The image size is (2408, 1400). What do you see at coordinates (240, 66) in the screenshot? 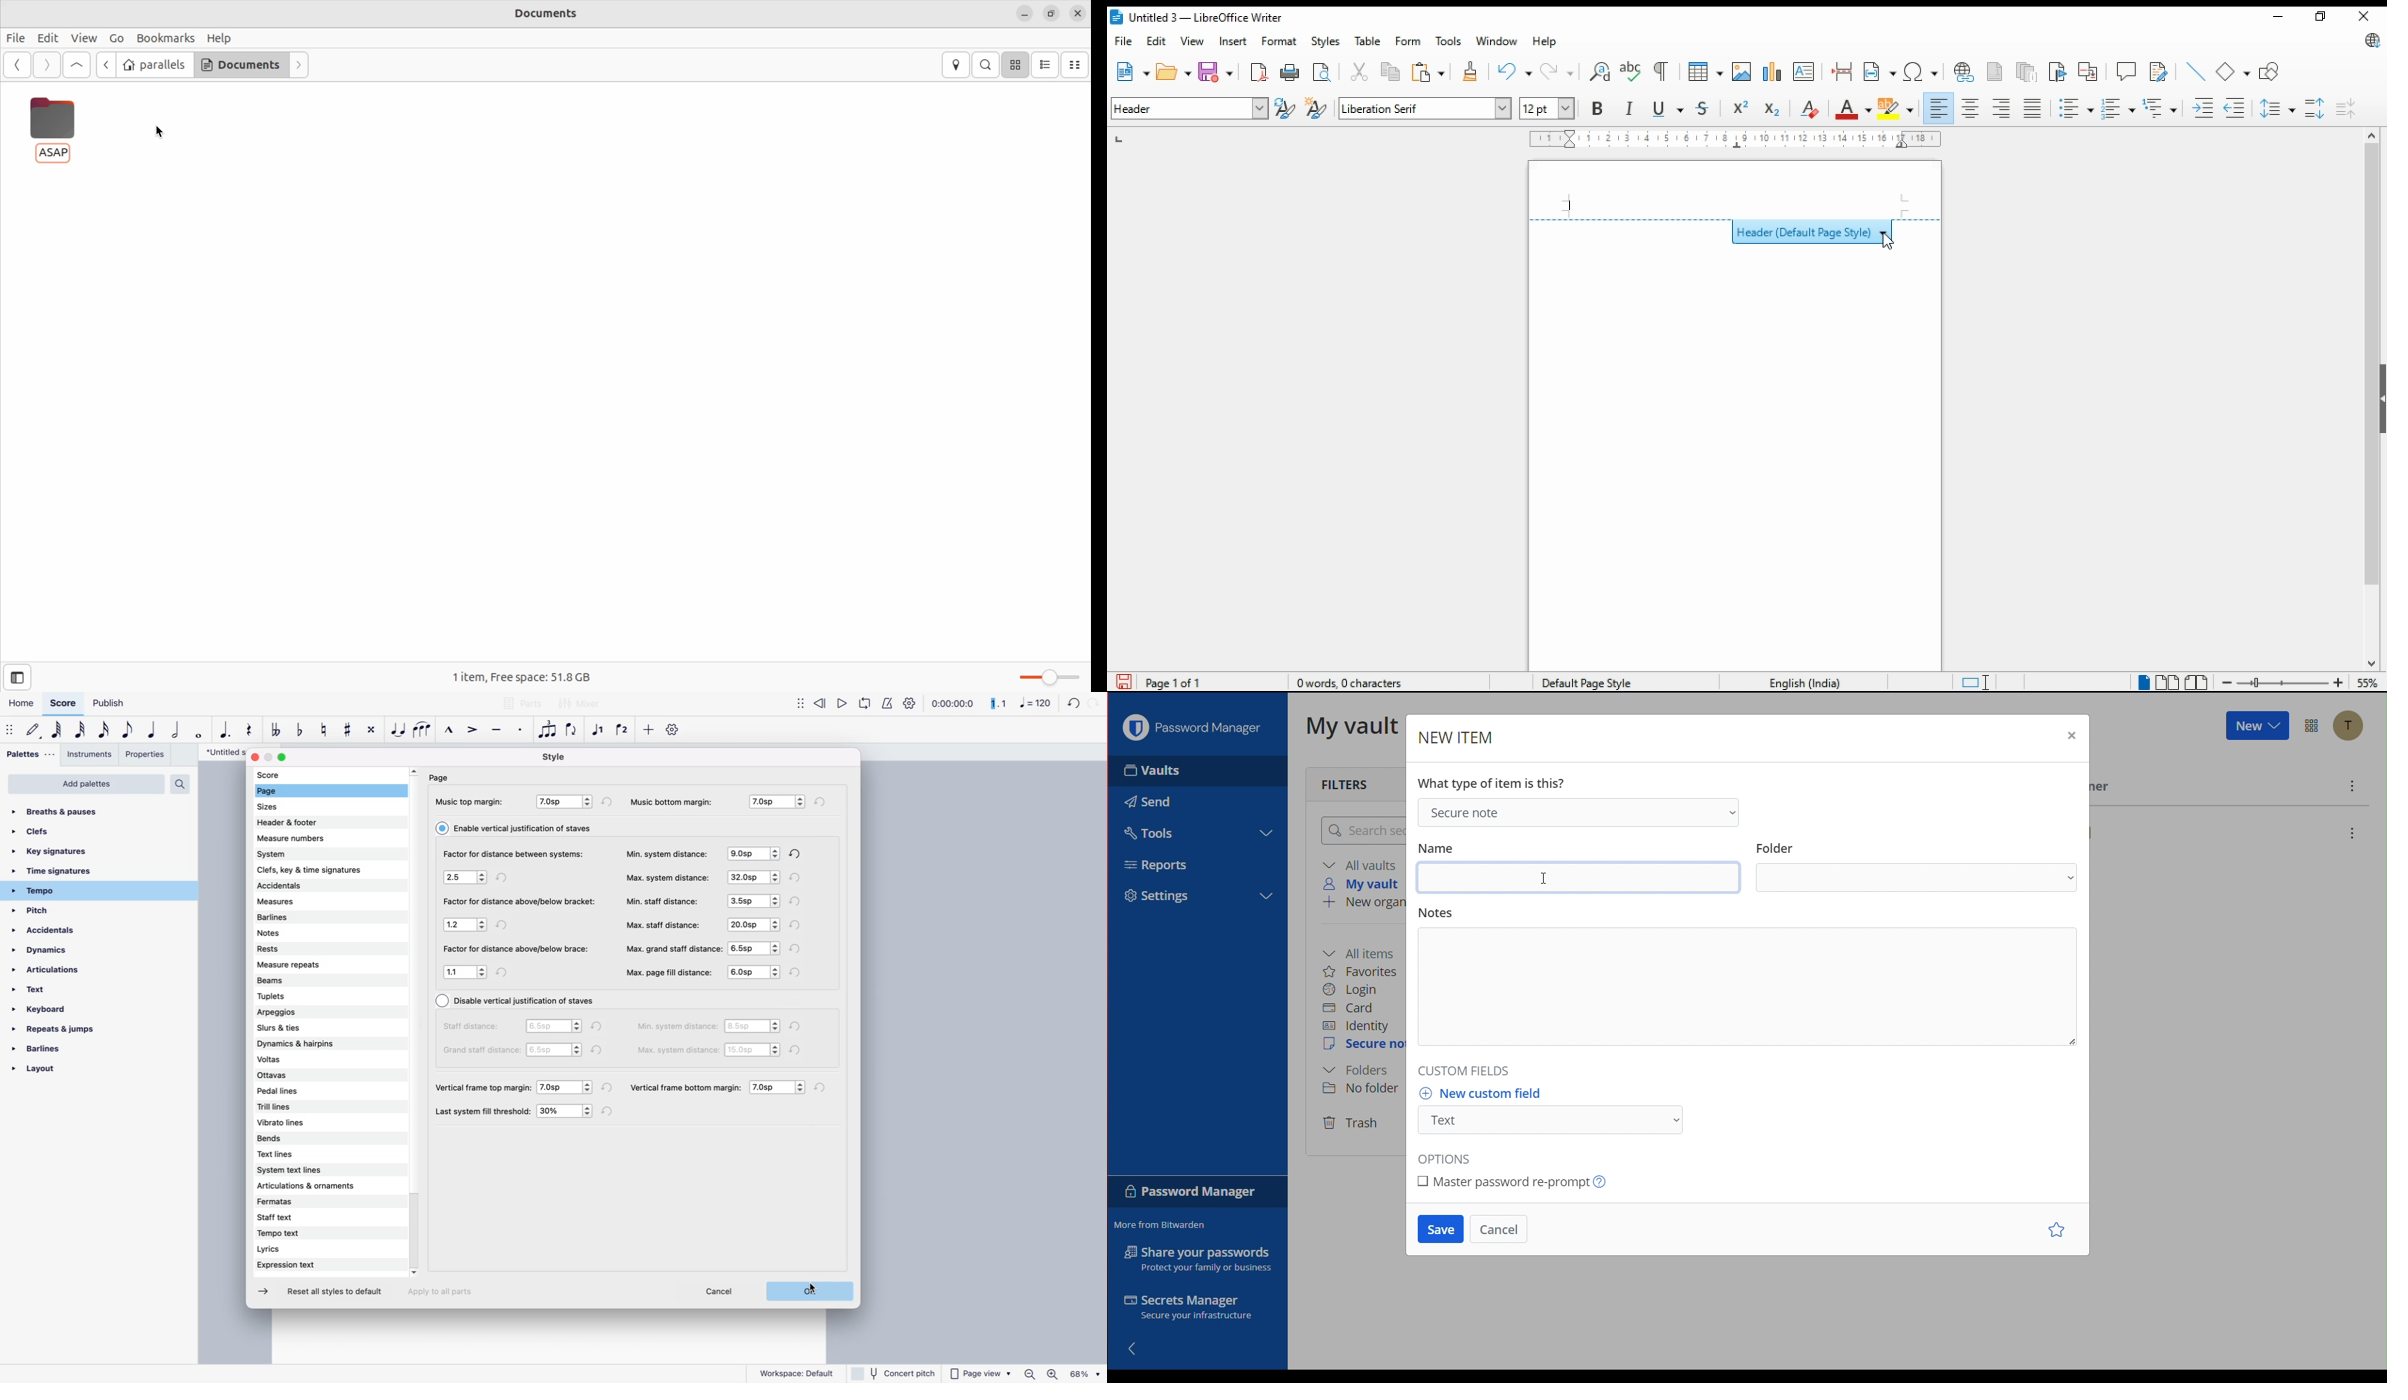
I see `Documents` at bounding box center [240, 66].